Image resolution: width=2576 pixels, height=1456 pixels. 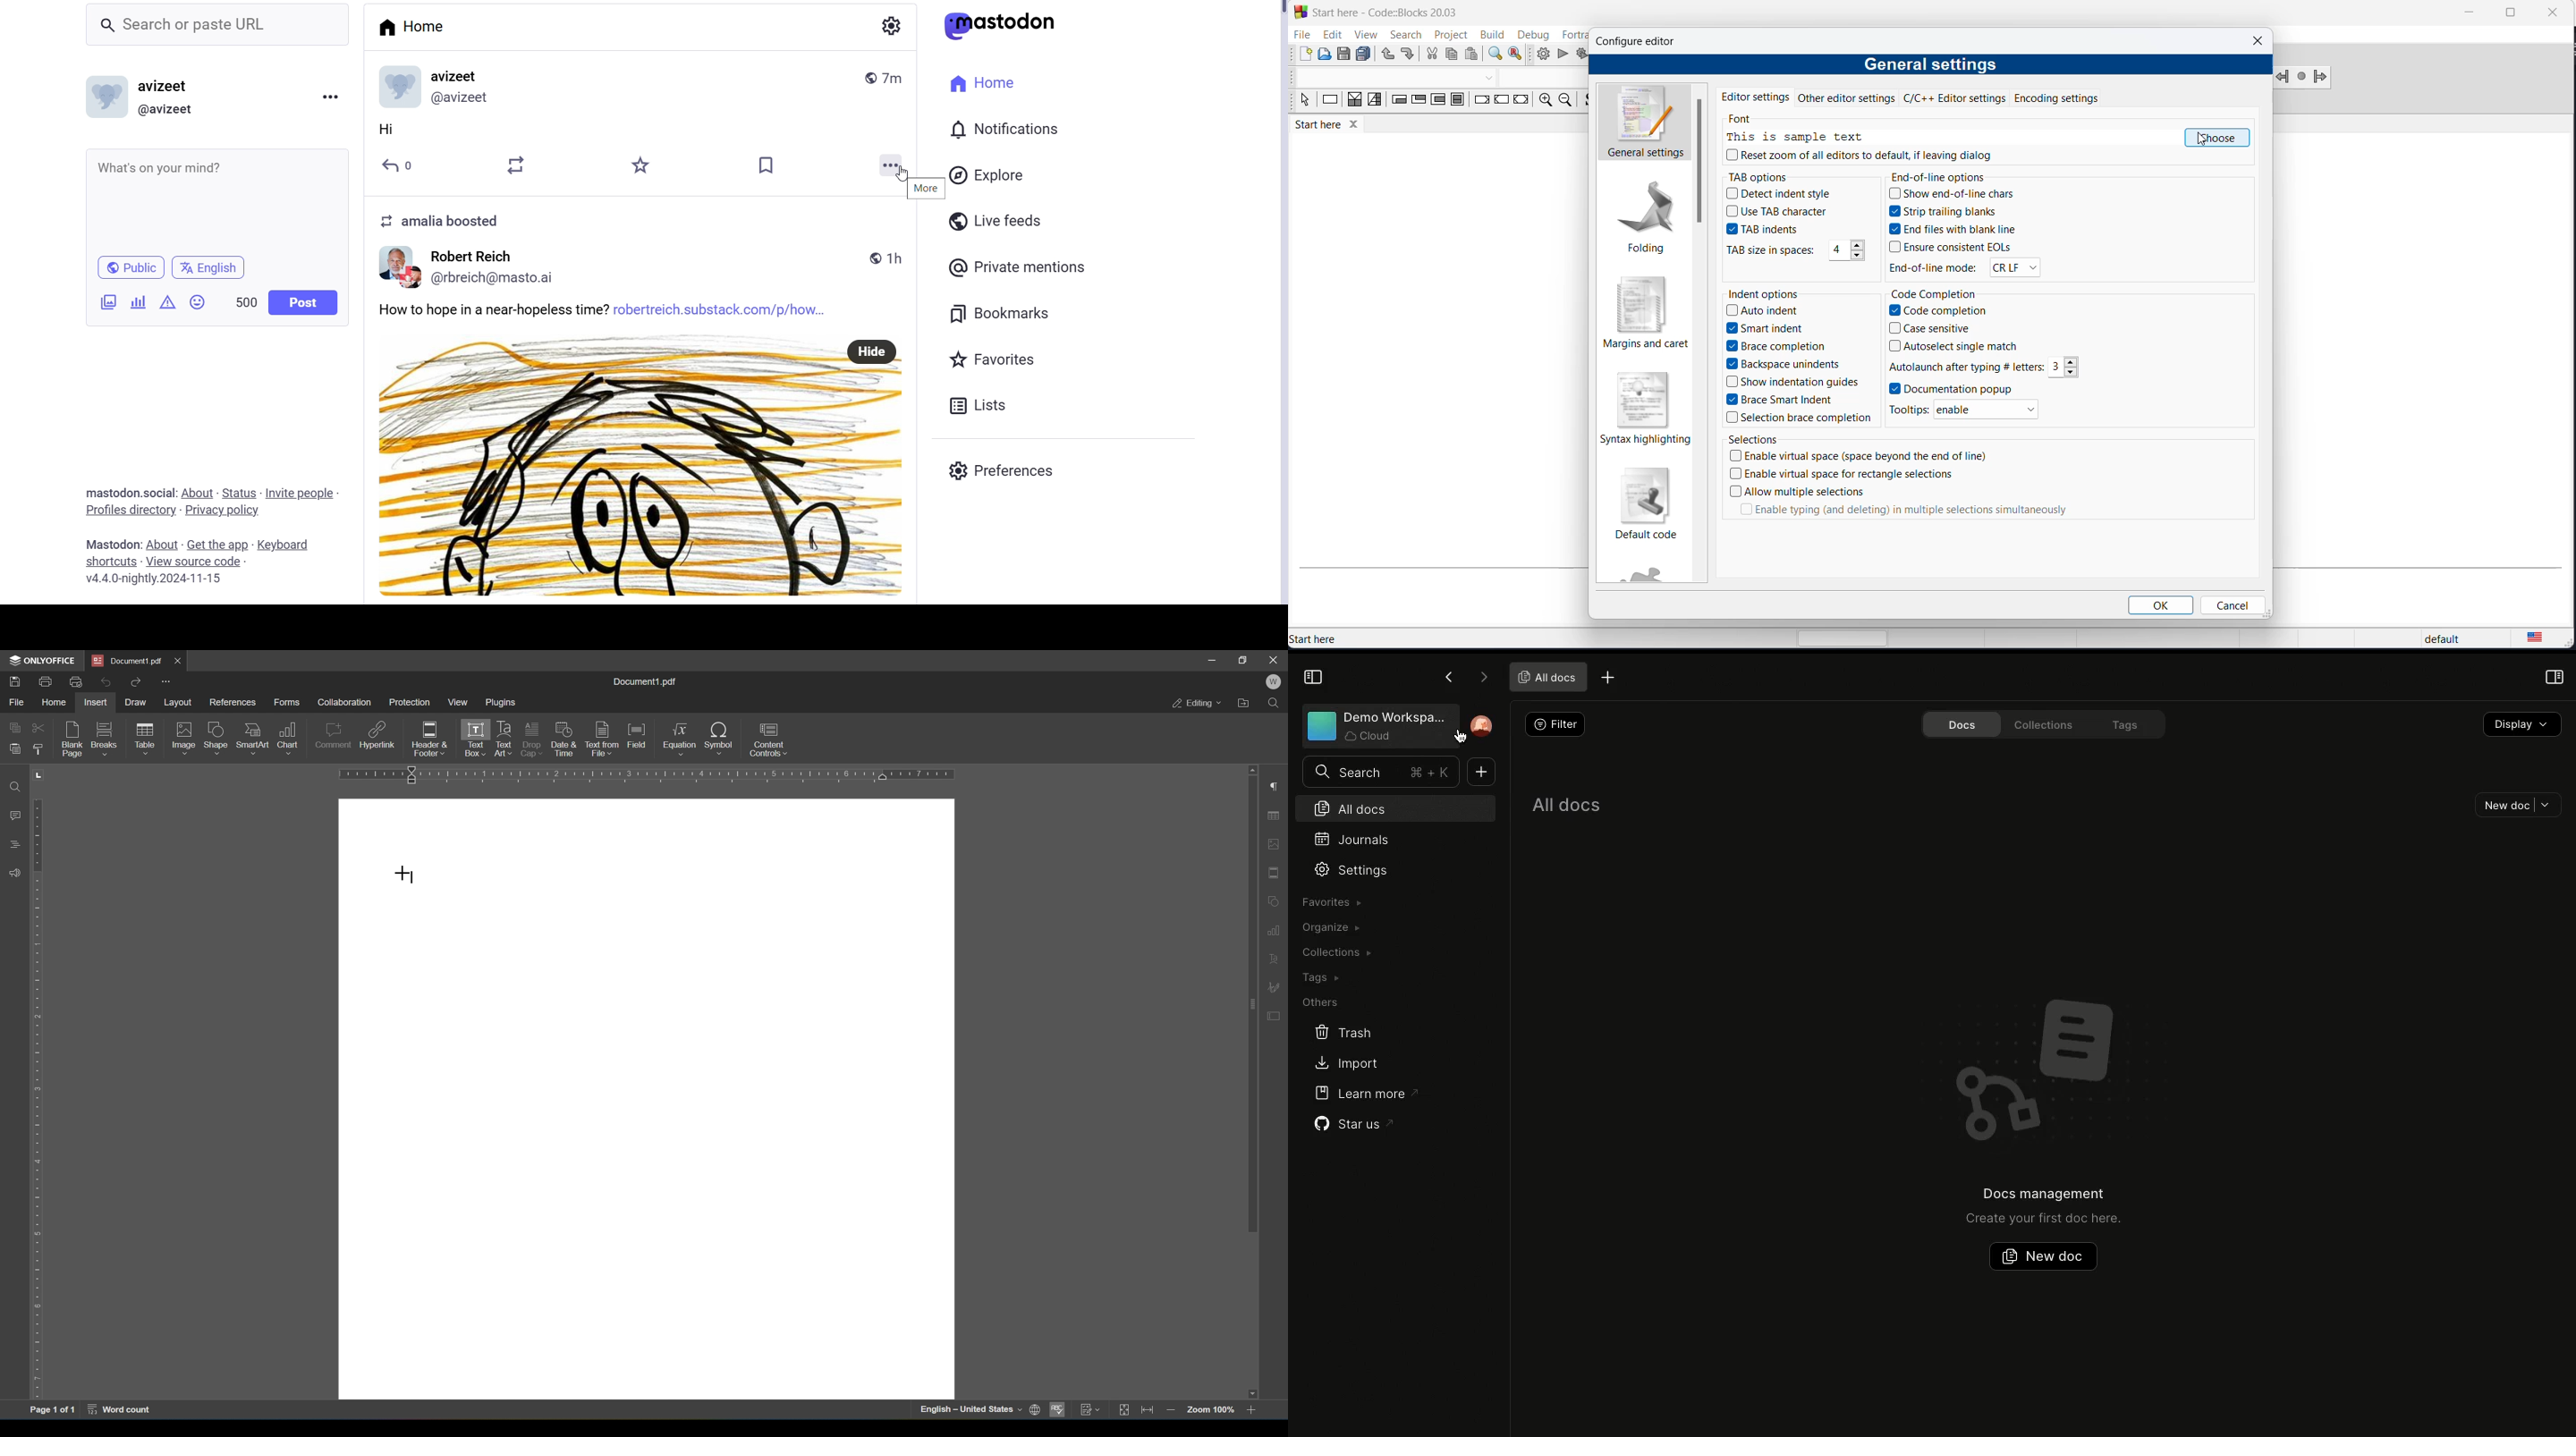 What do you see at coordinates (1765, 294) in the screenshot?
I see `indent options` at bounding box center [1765, 294].